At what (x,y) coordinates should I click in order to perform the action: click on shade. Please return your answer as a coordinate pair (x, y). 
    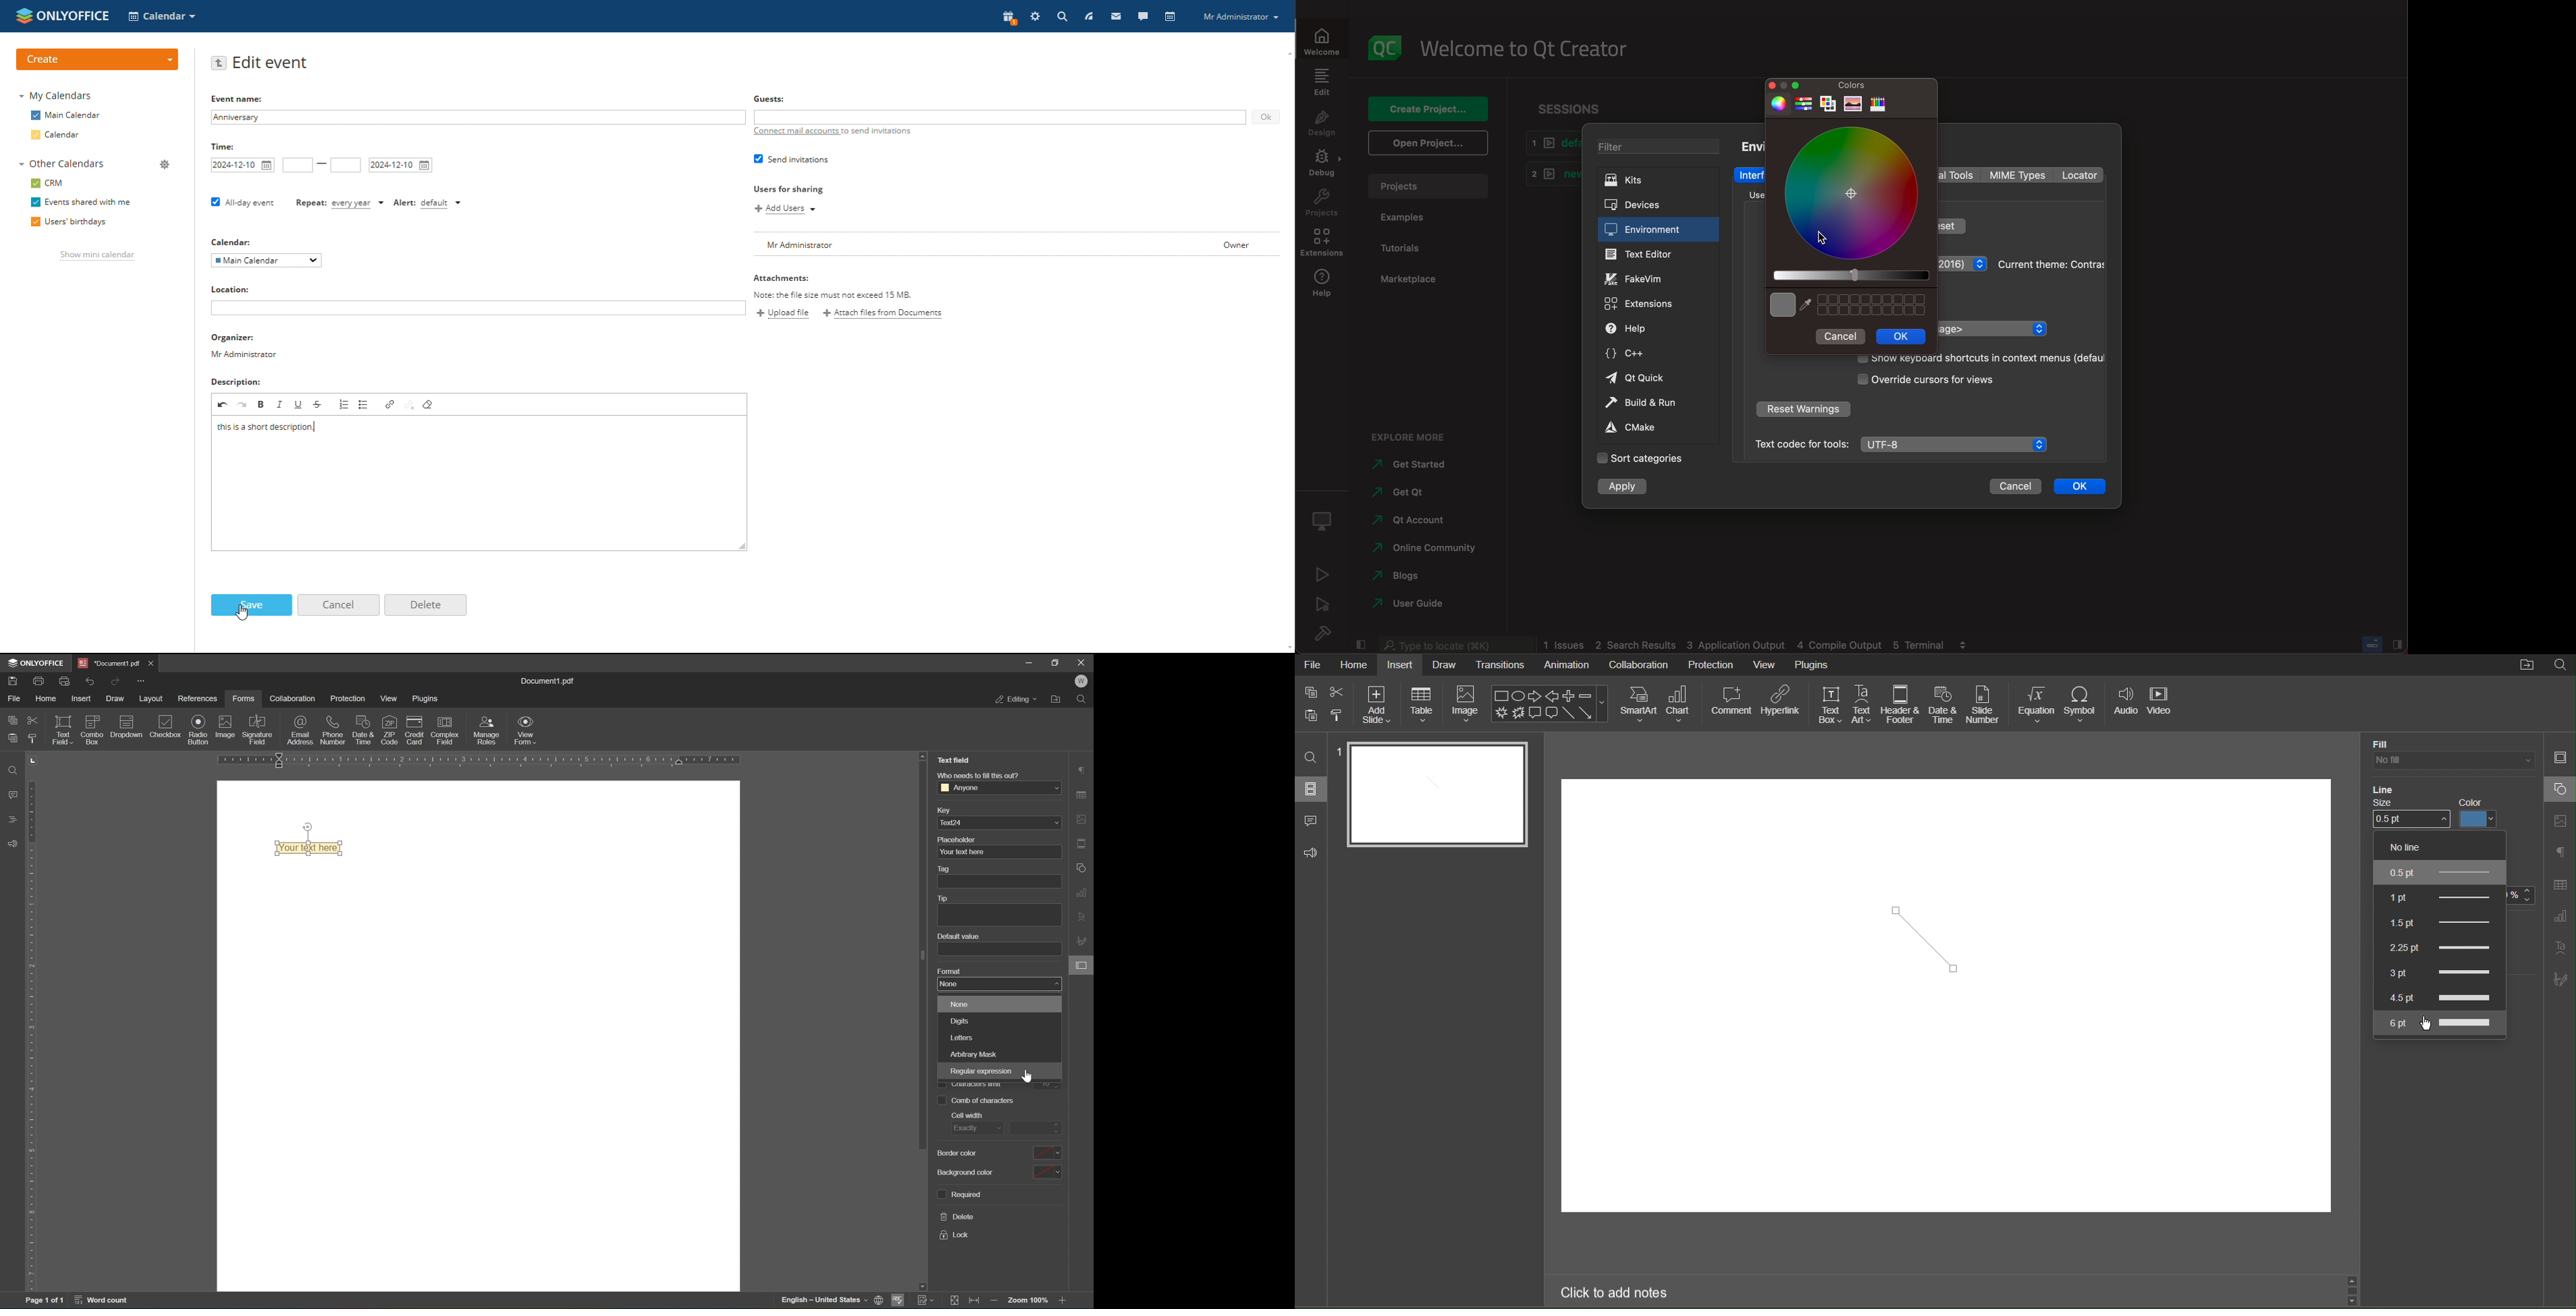
    Looking at the image, I should click on (1849, 275).